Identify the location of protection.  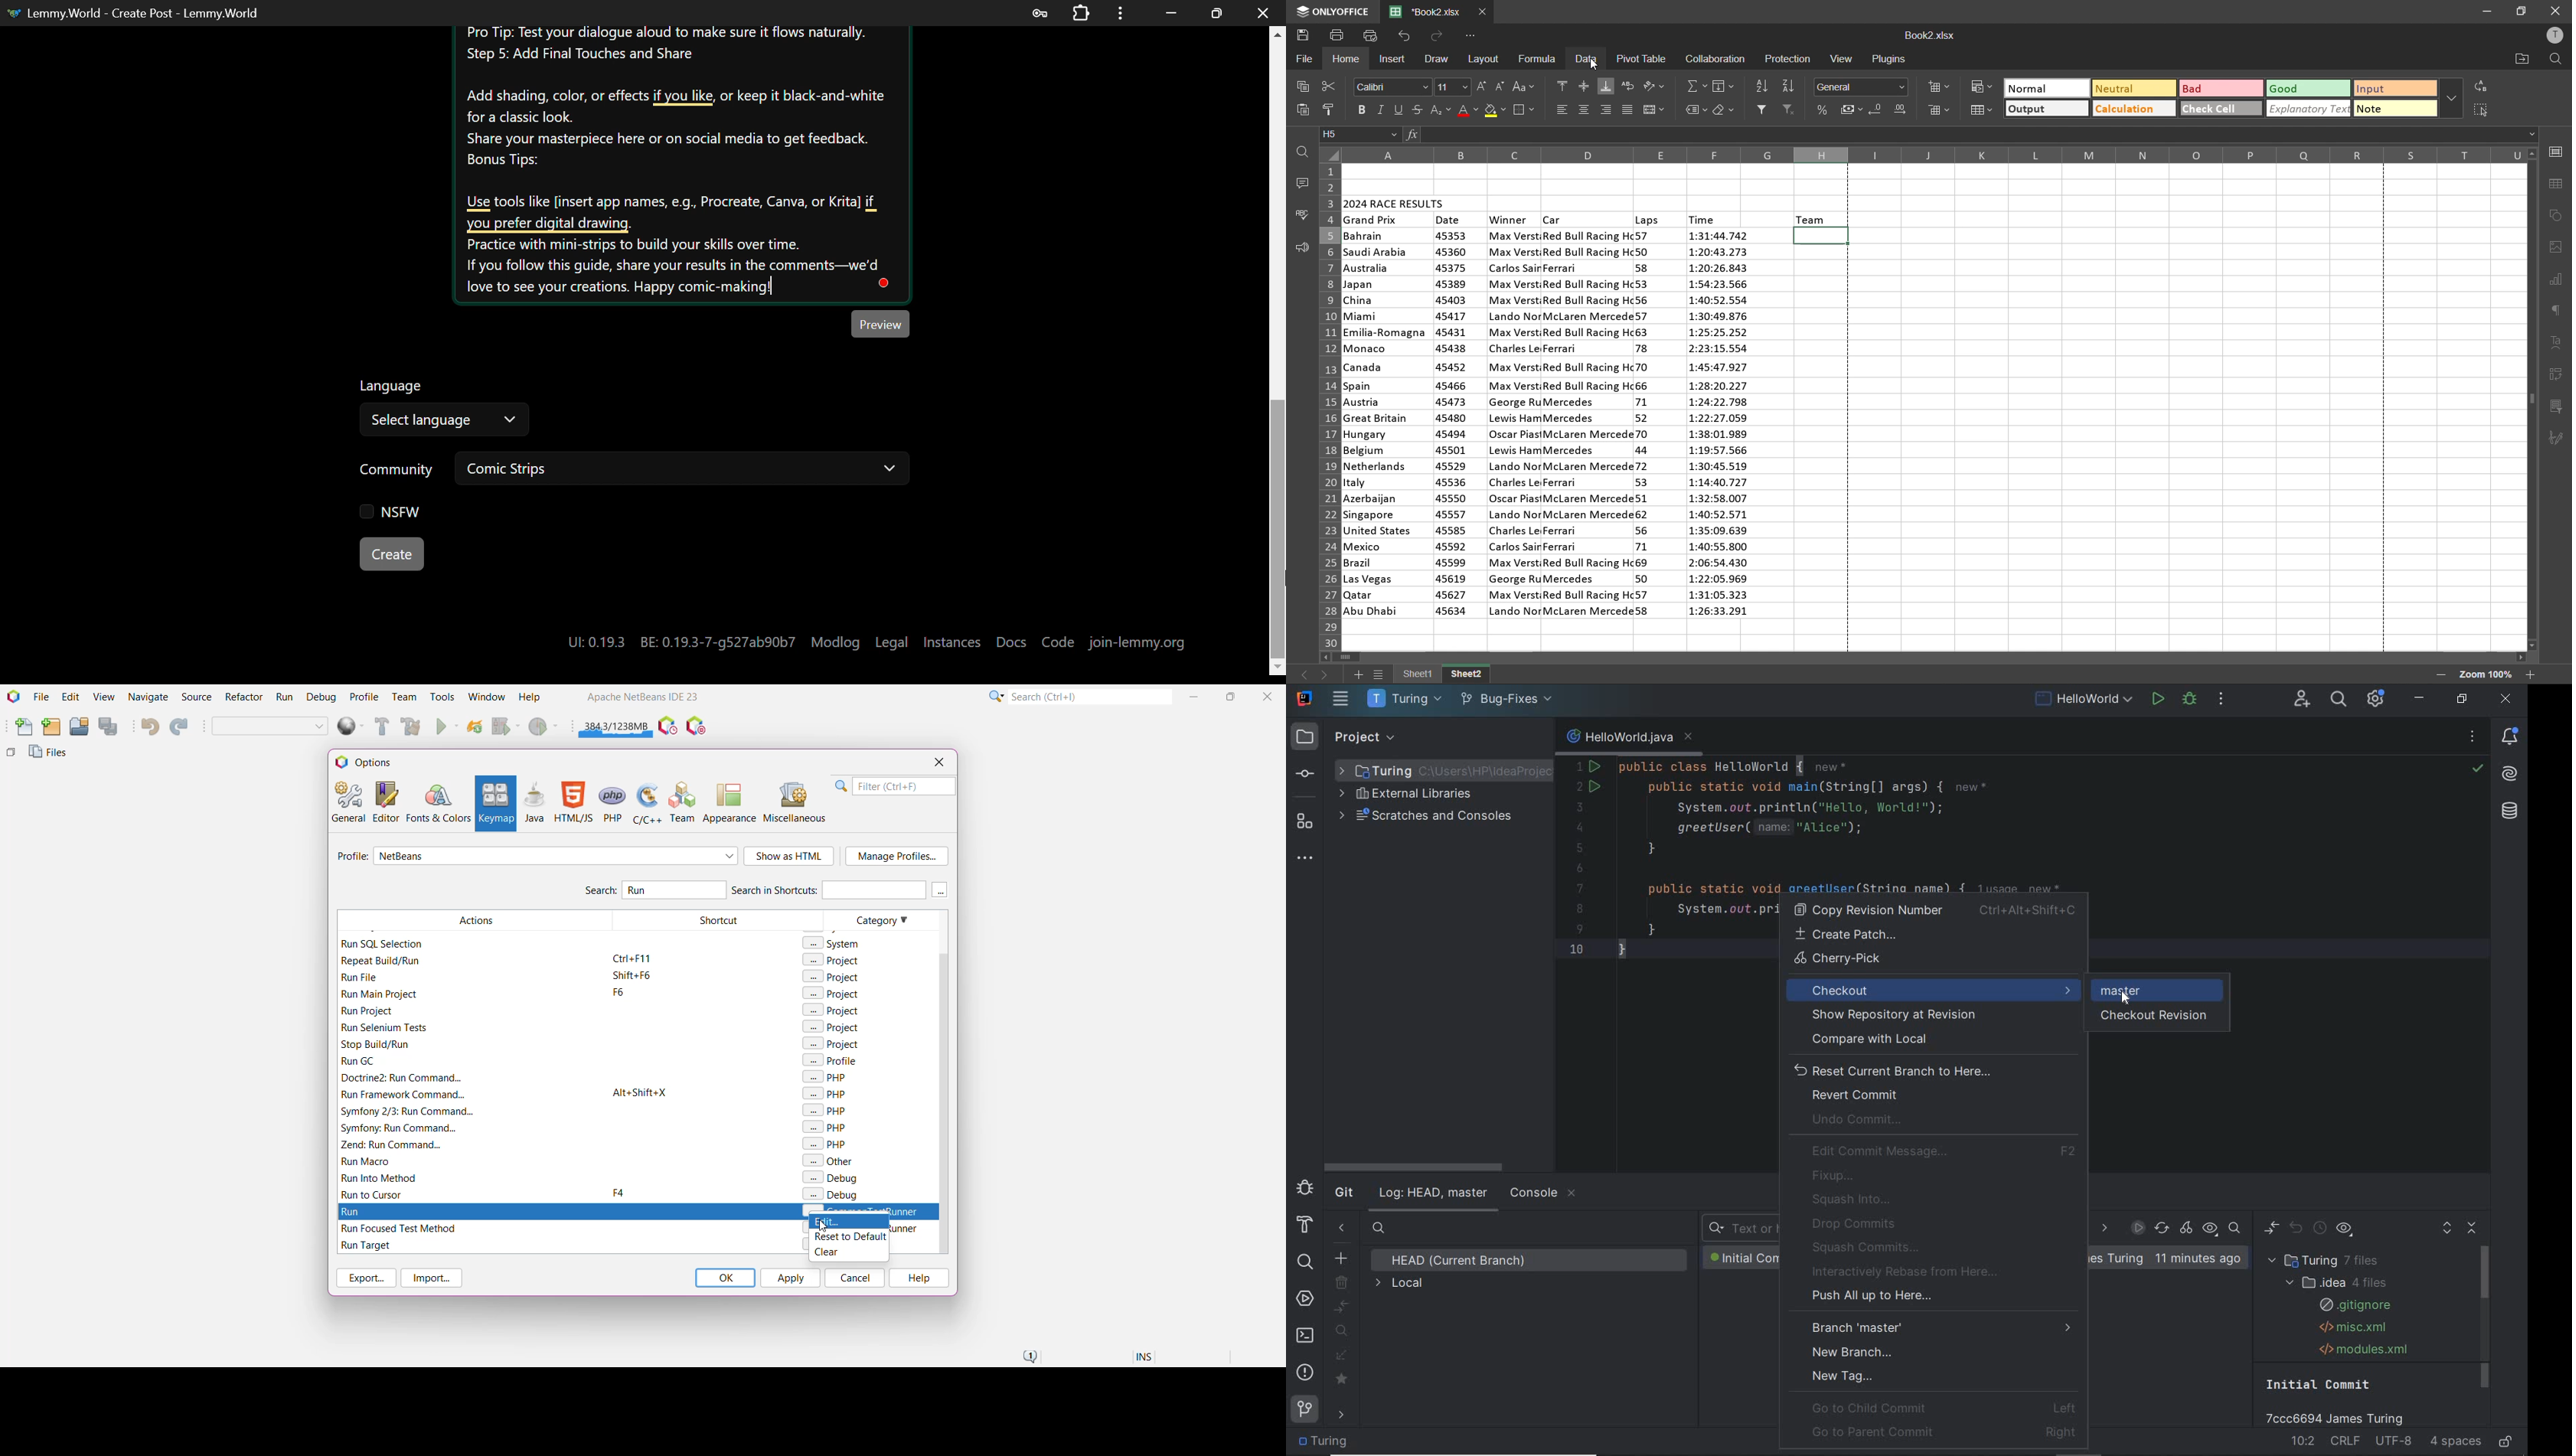
(1789, 60).